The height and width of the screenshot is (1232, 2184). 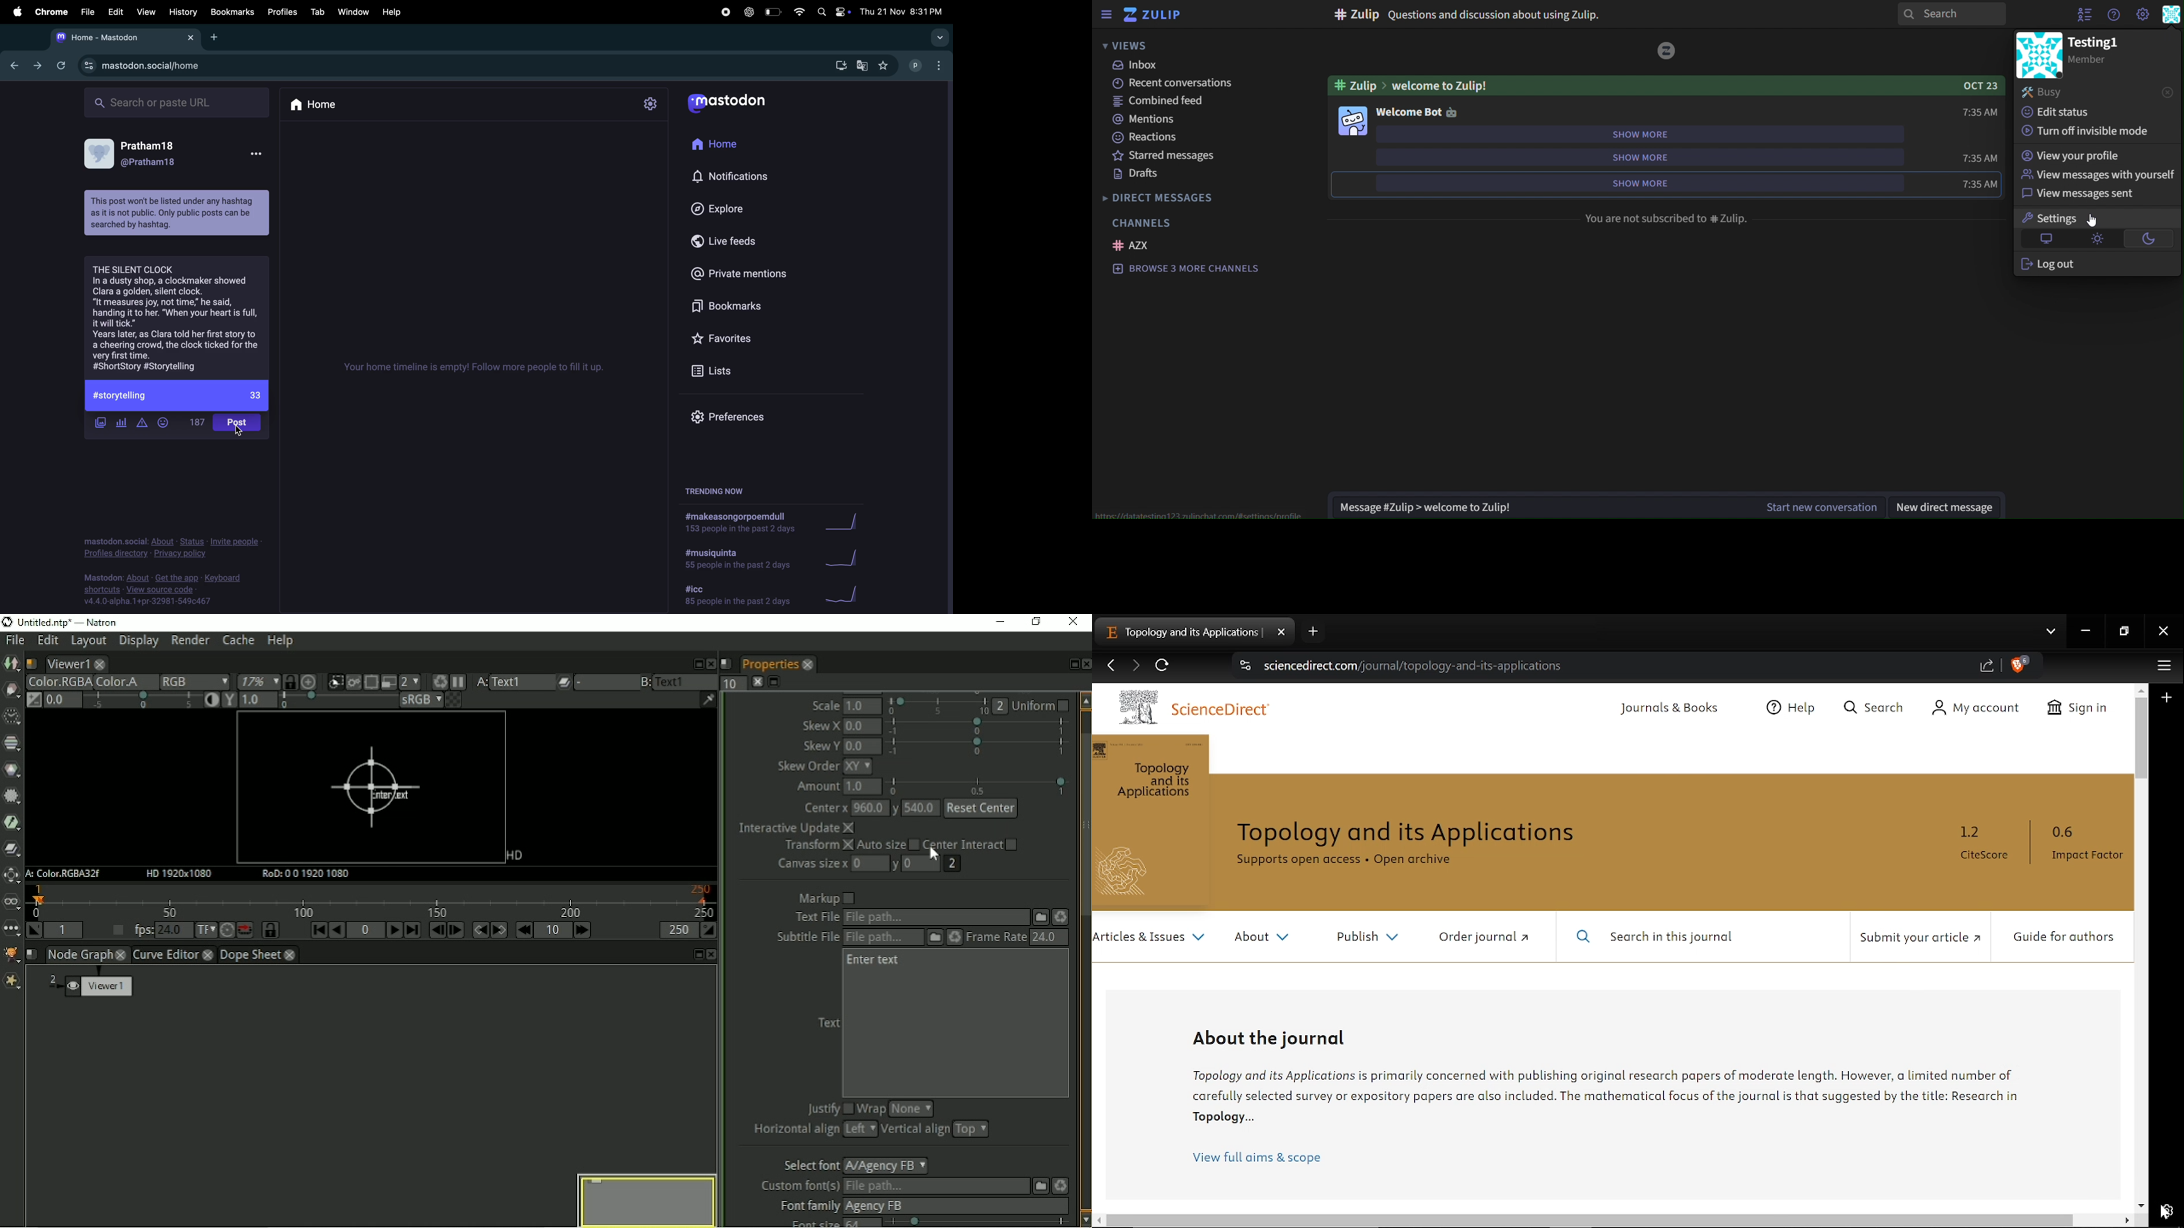 What do you see at coordinates (939, 37) in the screenshot?
I see `search tabs` at bounding box center [939, 37].